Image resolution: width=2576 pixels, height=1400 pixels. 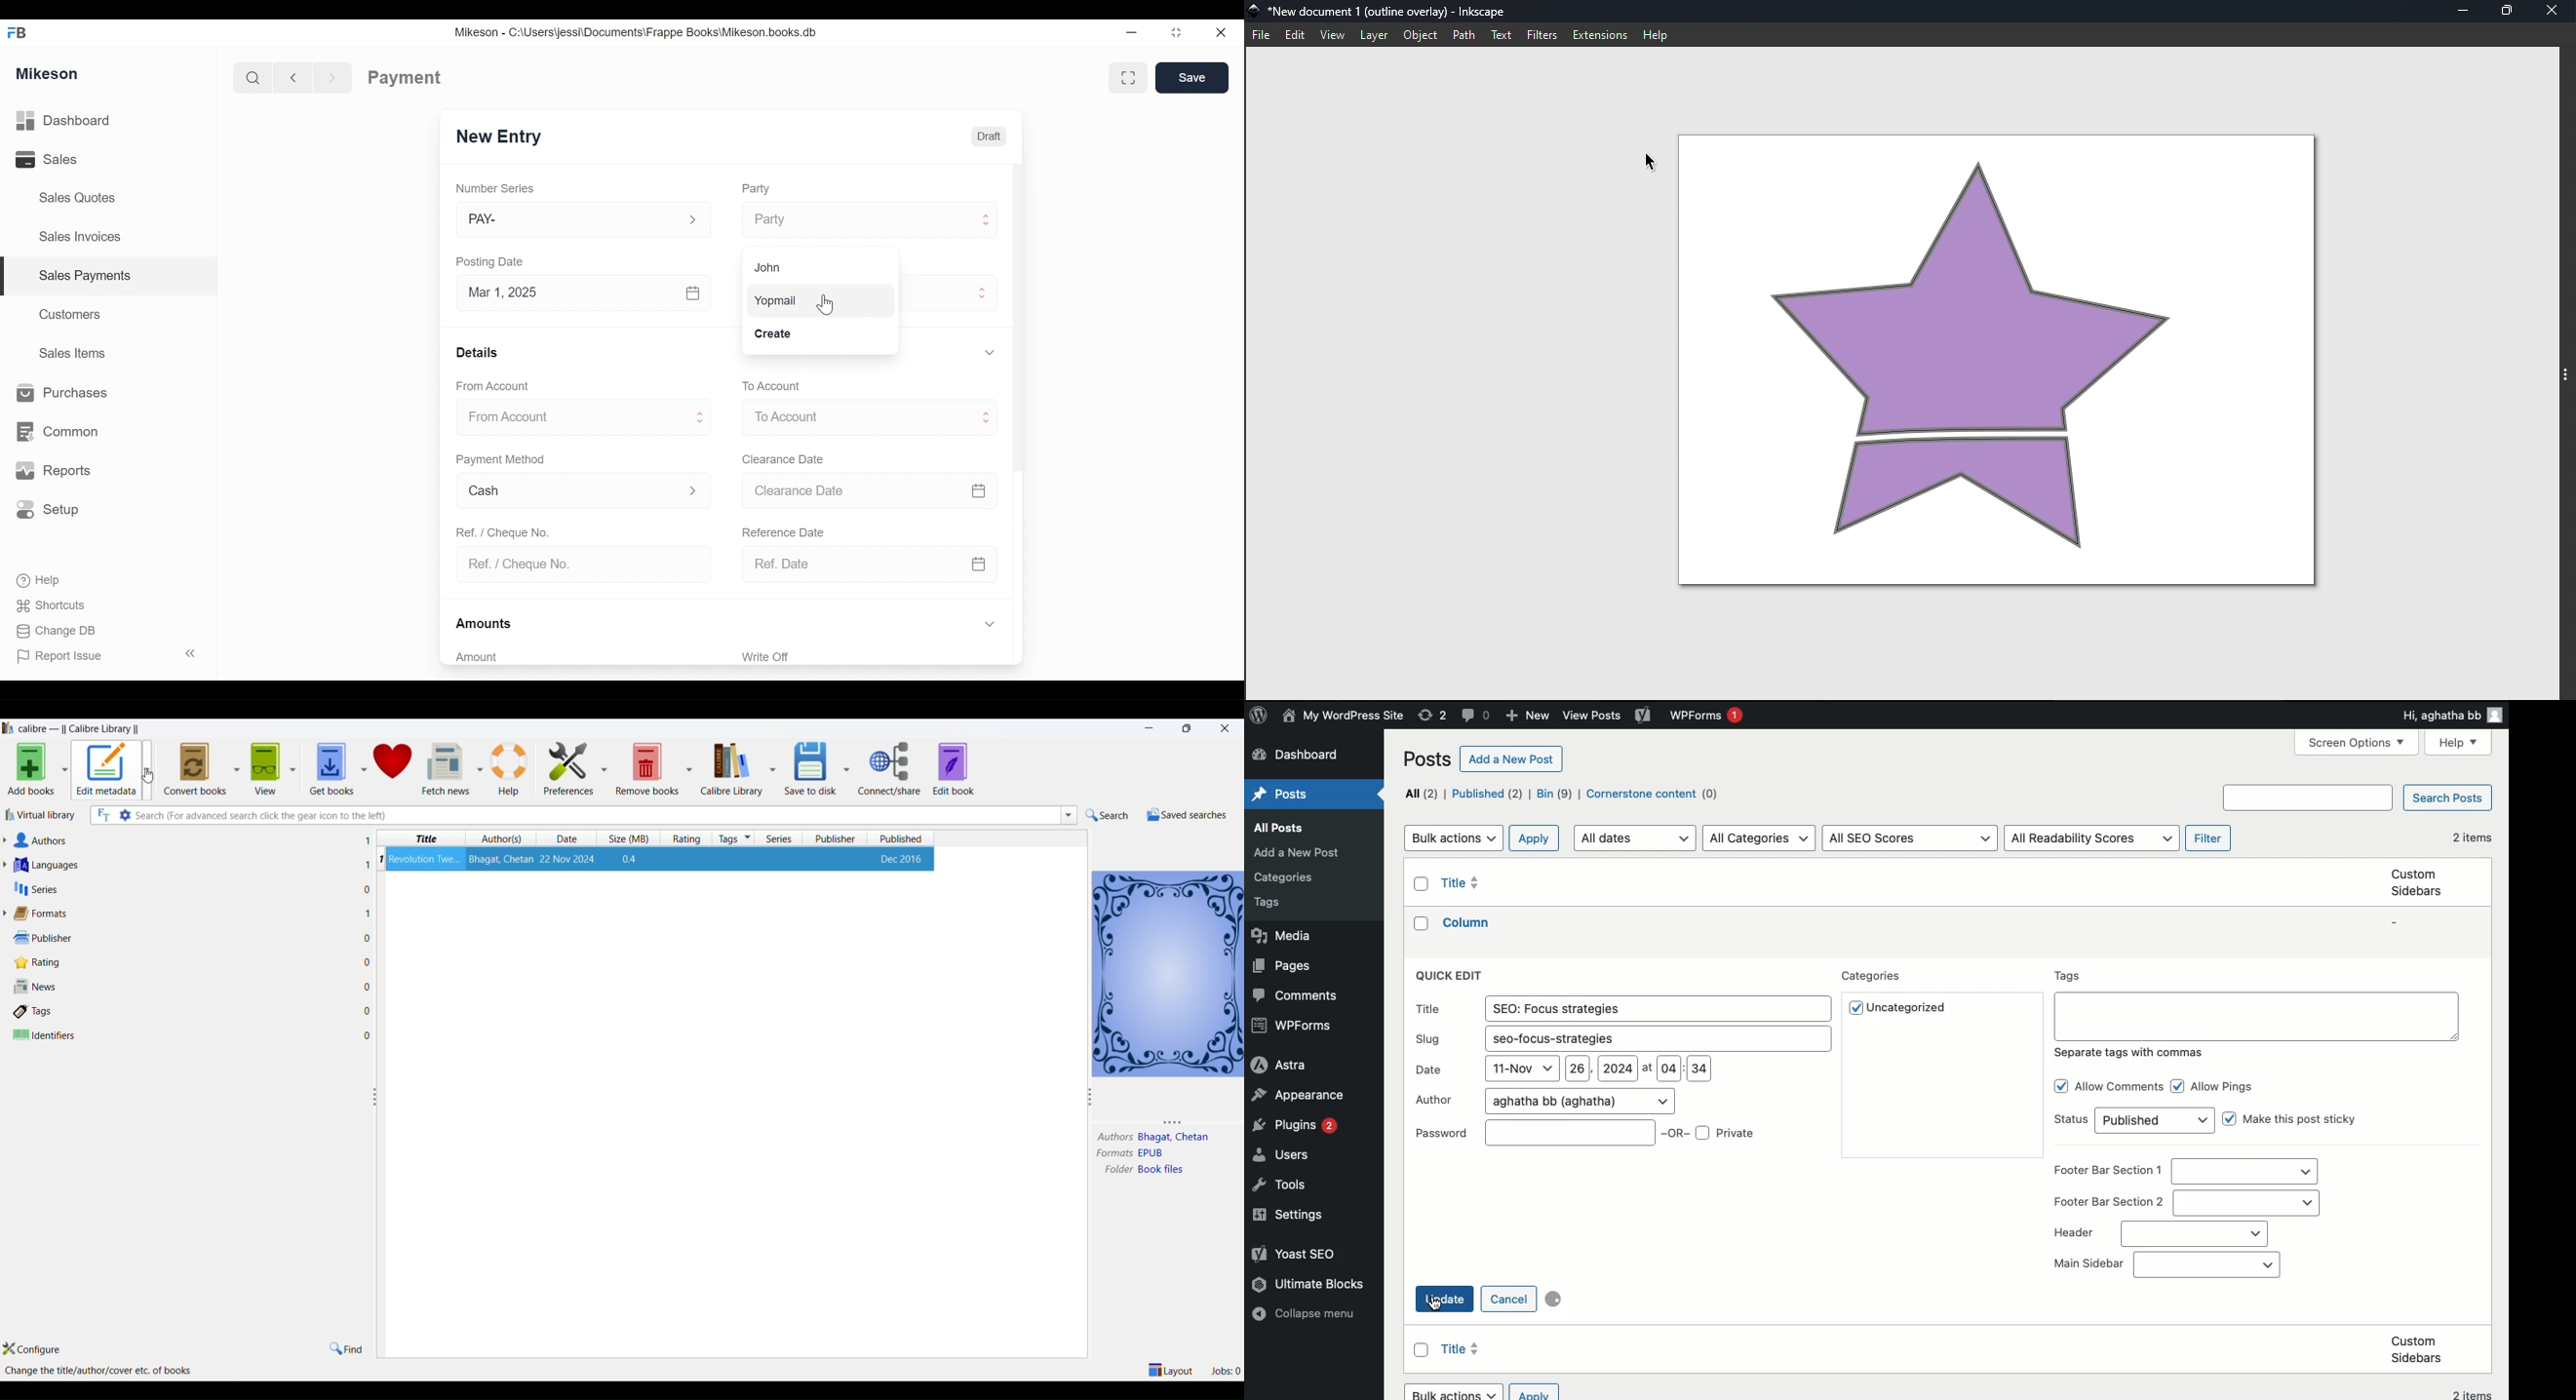 I want to click on 1, so click(x=367, y=865).